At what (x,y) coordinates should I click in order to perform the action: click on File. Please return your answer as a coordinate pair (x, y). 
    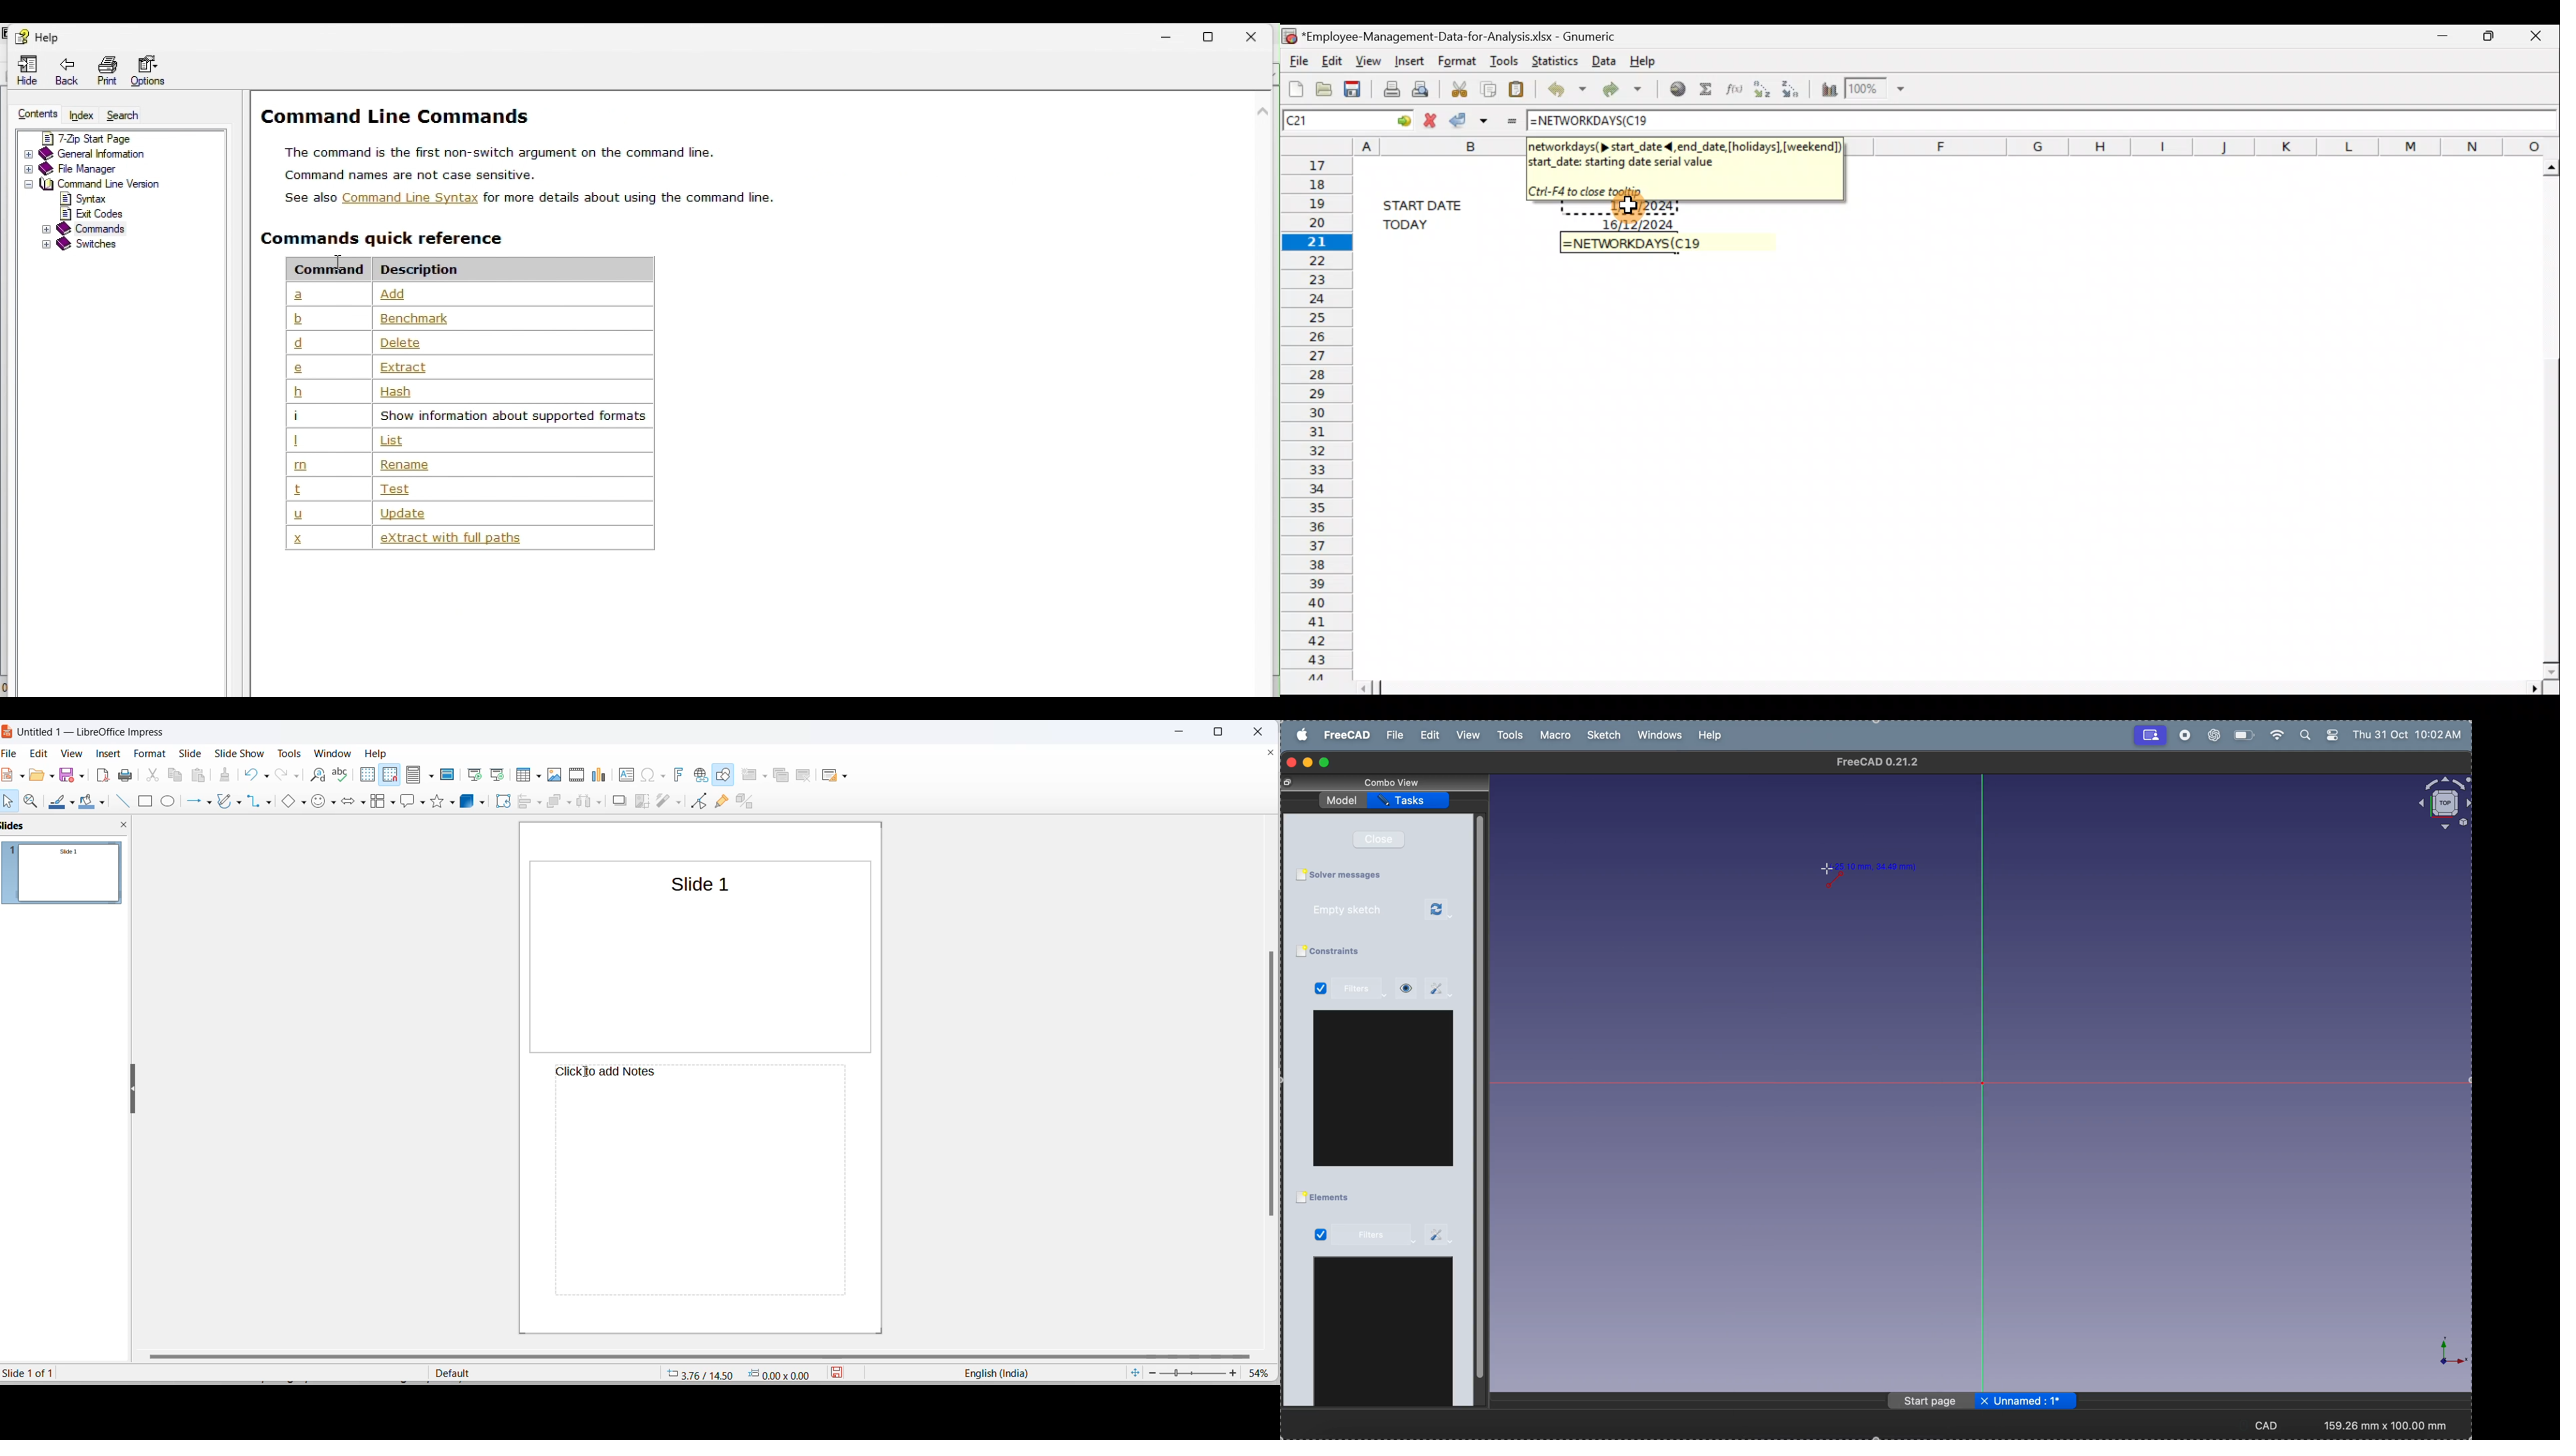
    Looking at the image, I should click on (1297, 59).